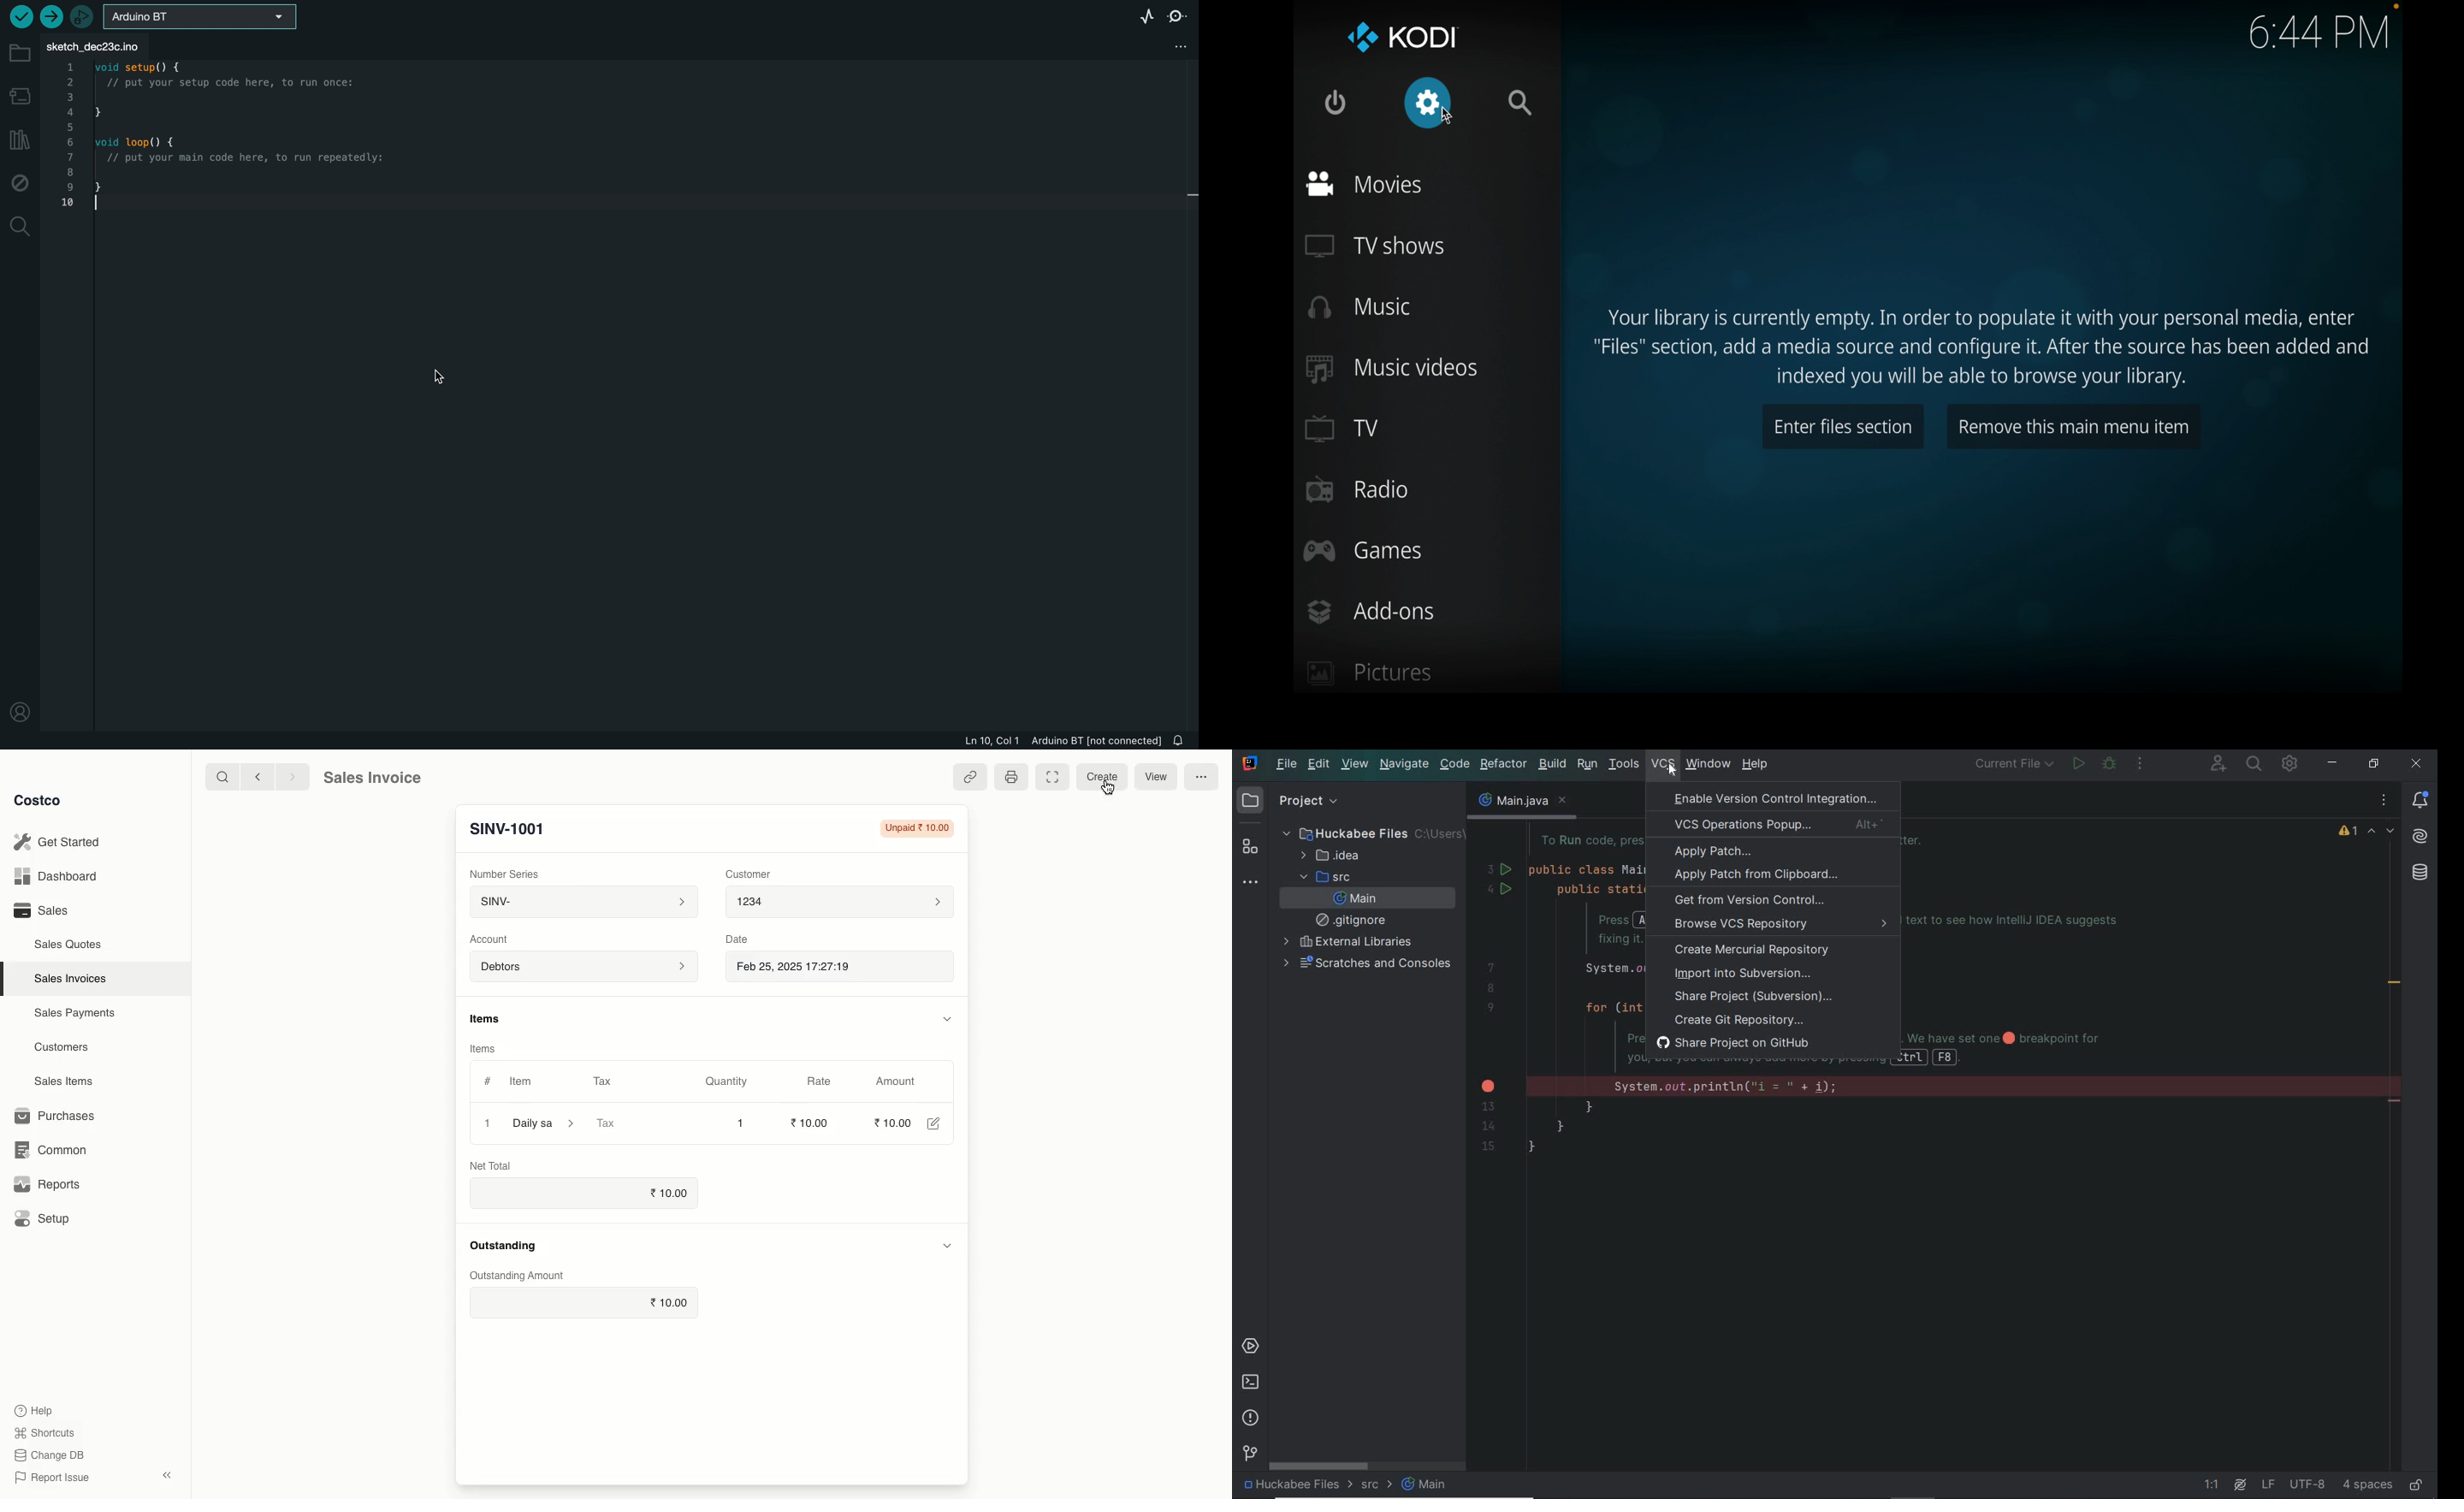 Image resolution: width=2464 pixels, height=1512 pixels. What do you see at coordinates (805, 969) in the screenshot?
I see `Feb 25, 2025 17:27:19` at bounding box center [805, 969].